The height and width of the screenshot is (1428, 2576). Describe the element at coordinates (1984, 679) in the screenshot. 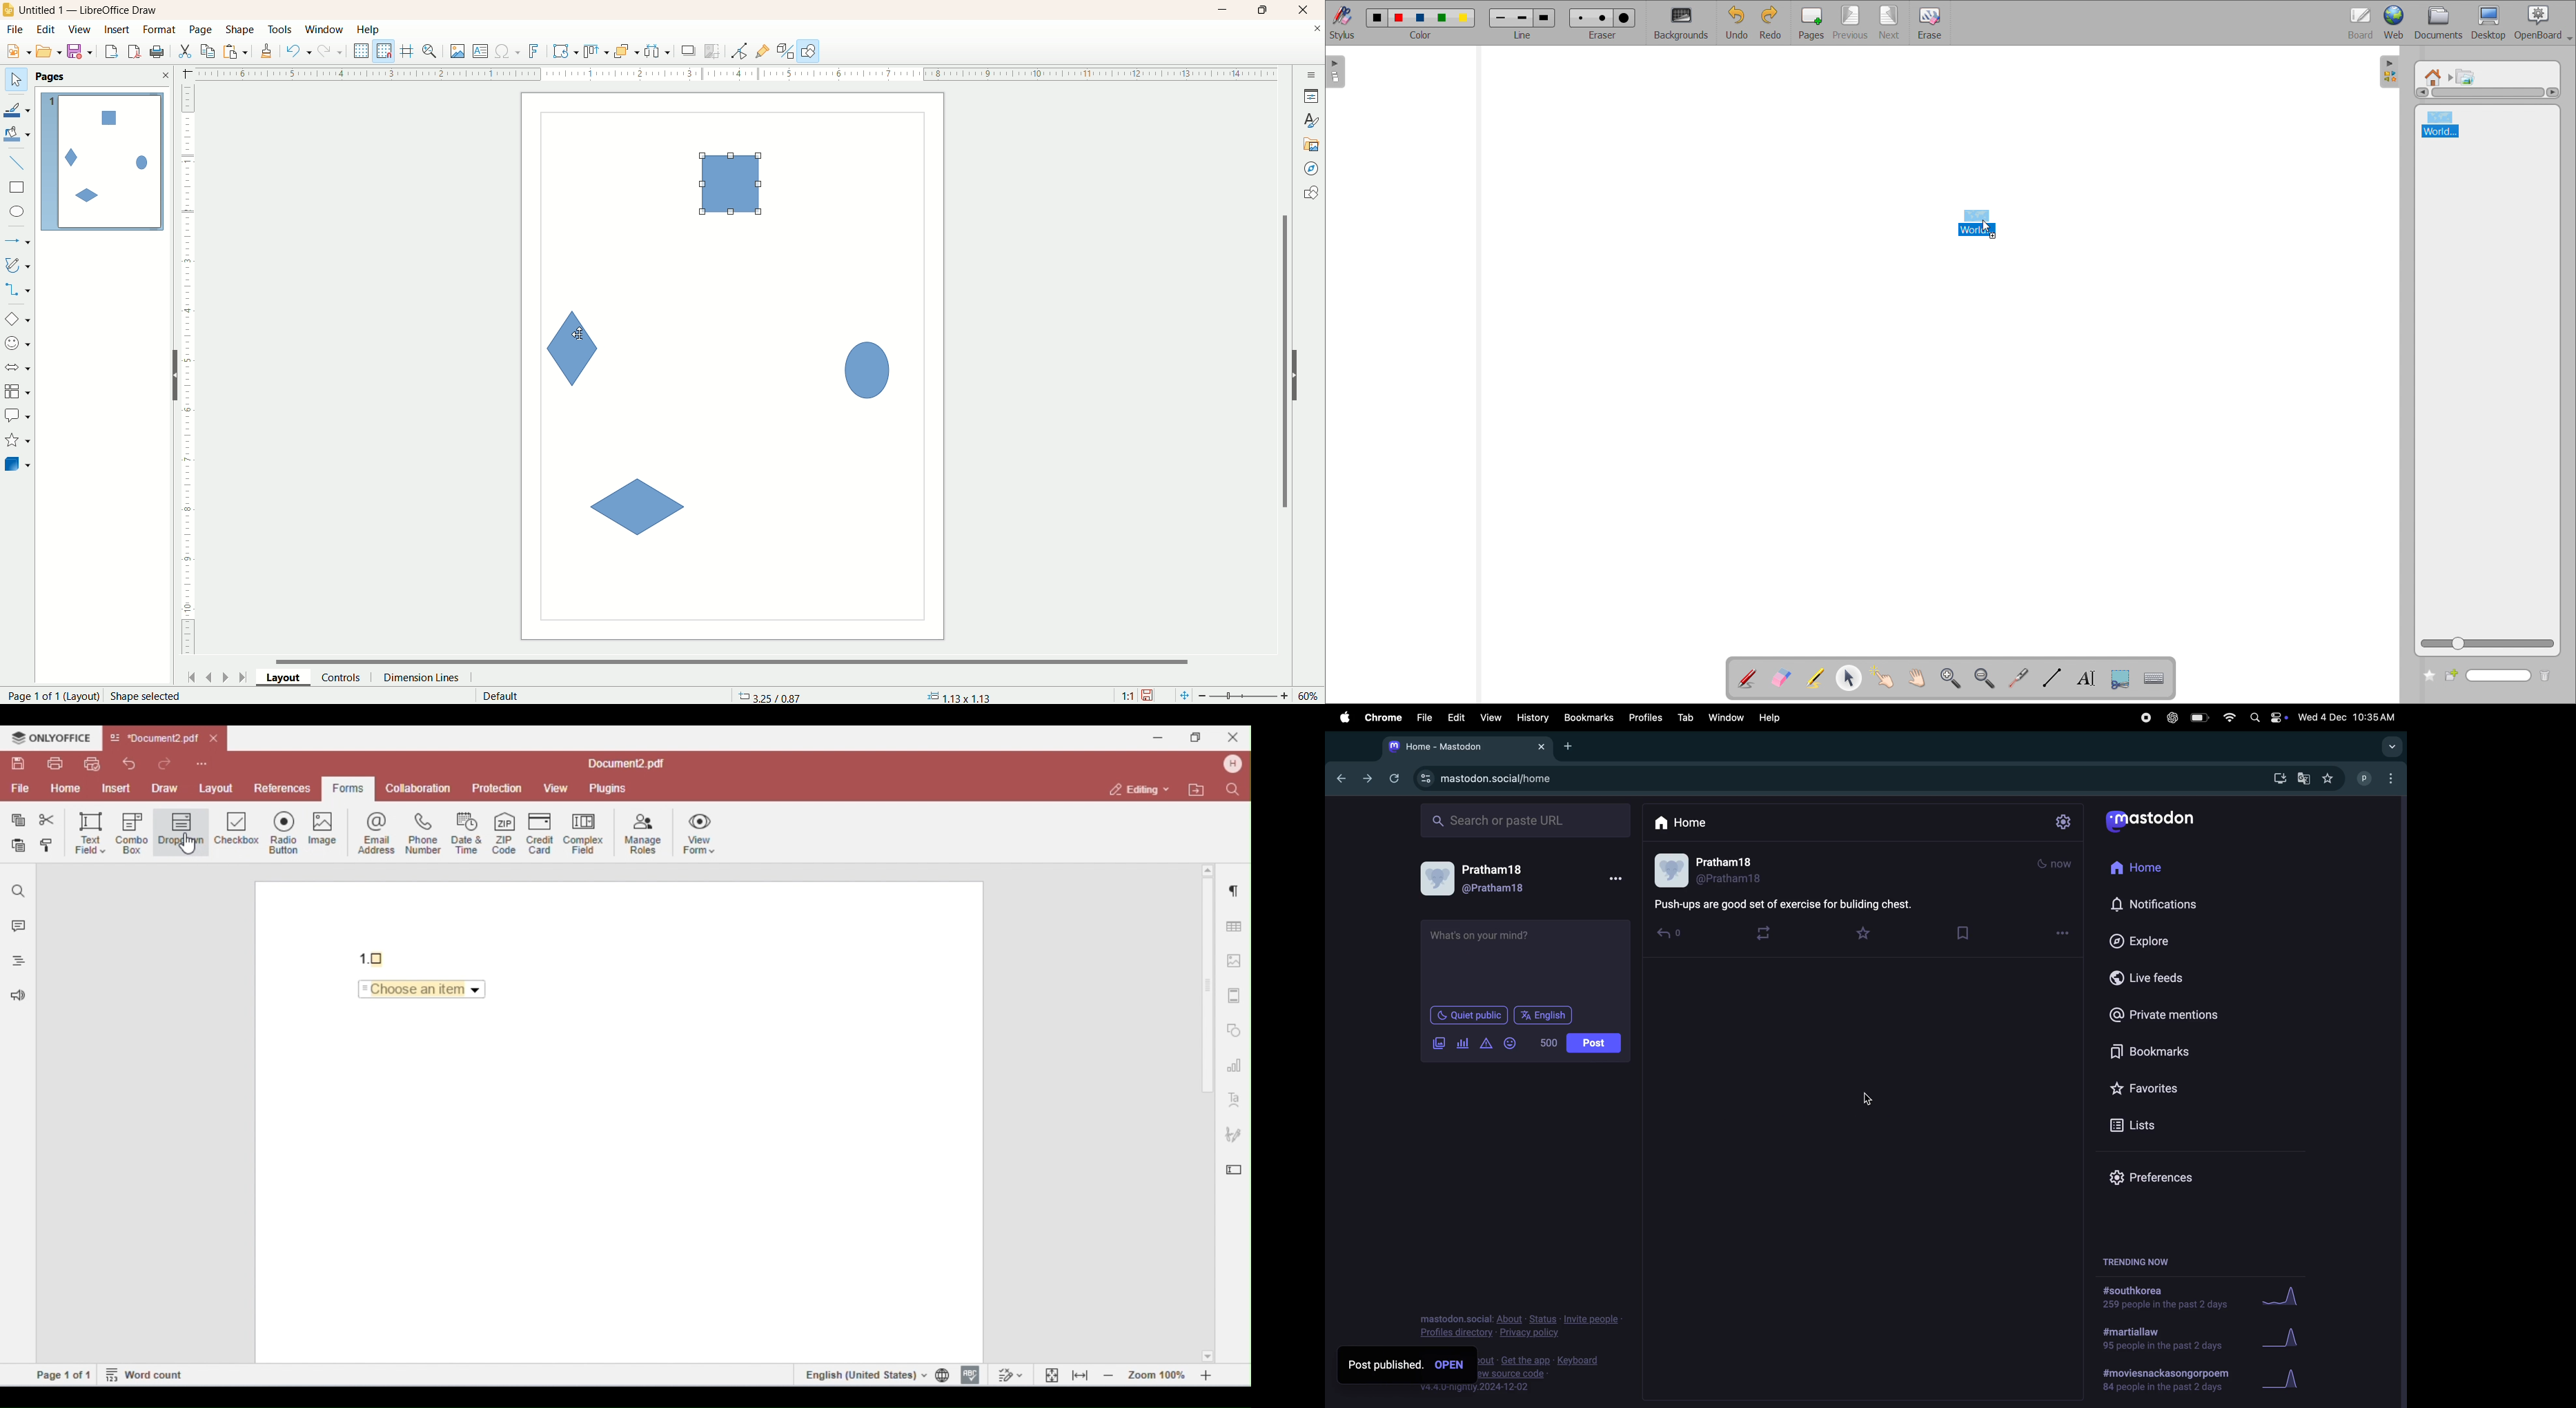

I see `zoom out` at that location.